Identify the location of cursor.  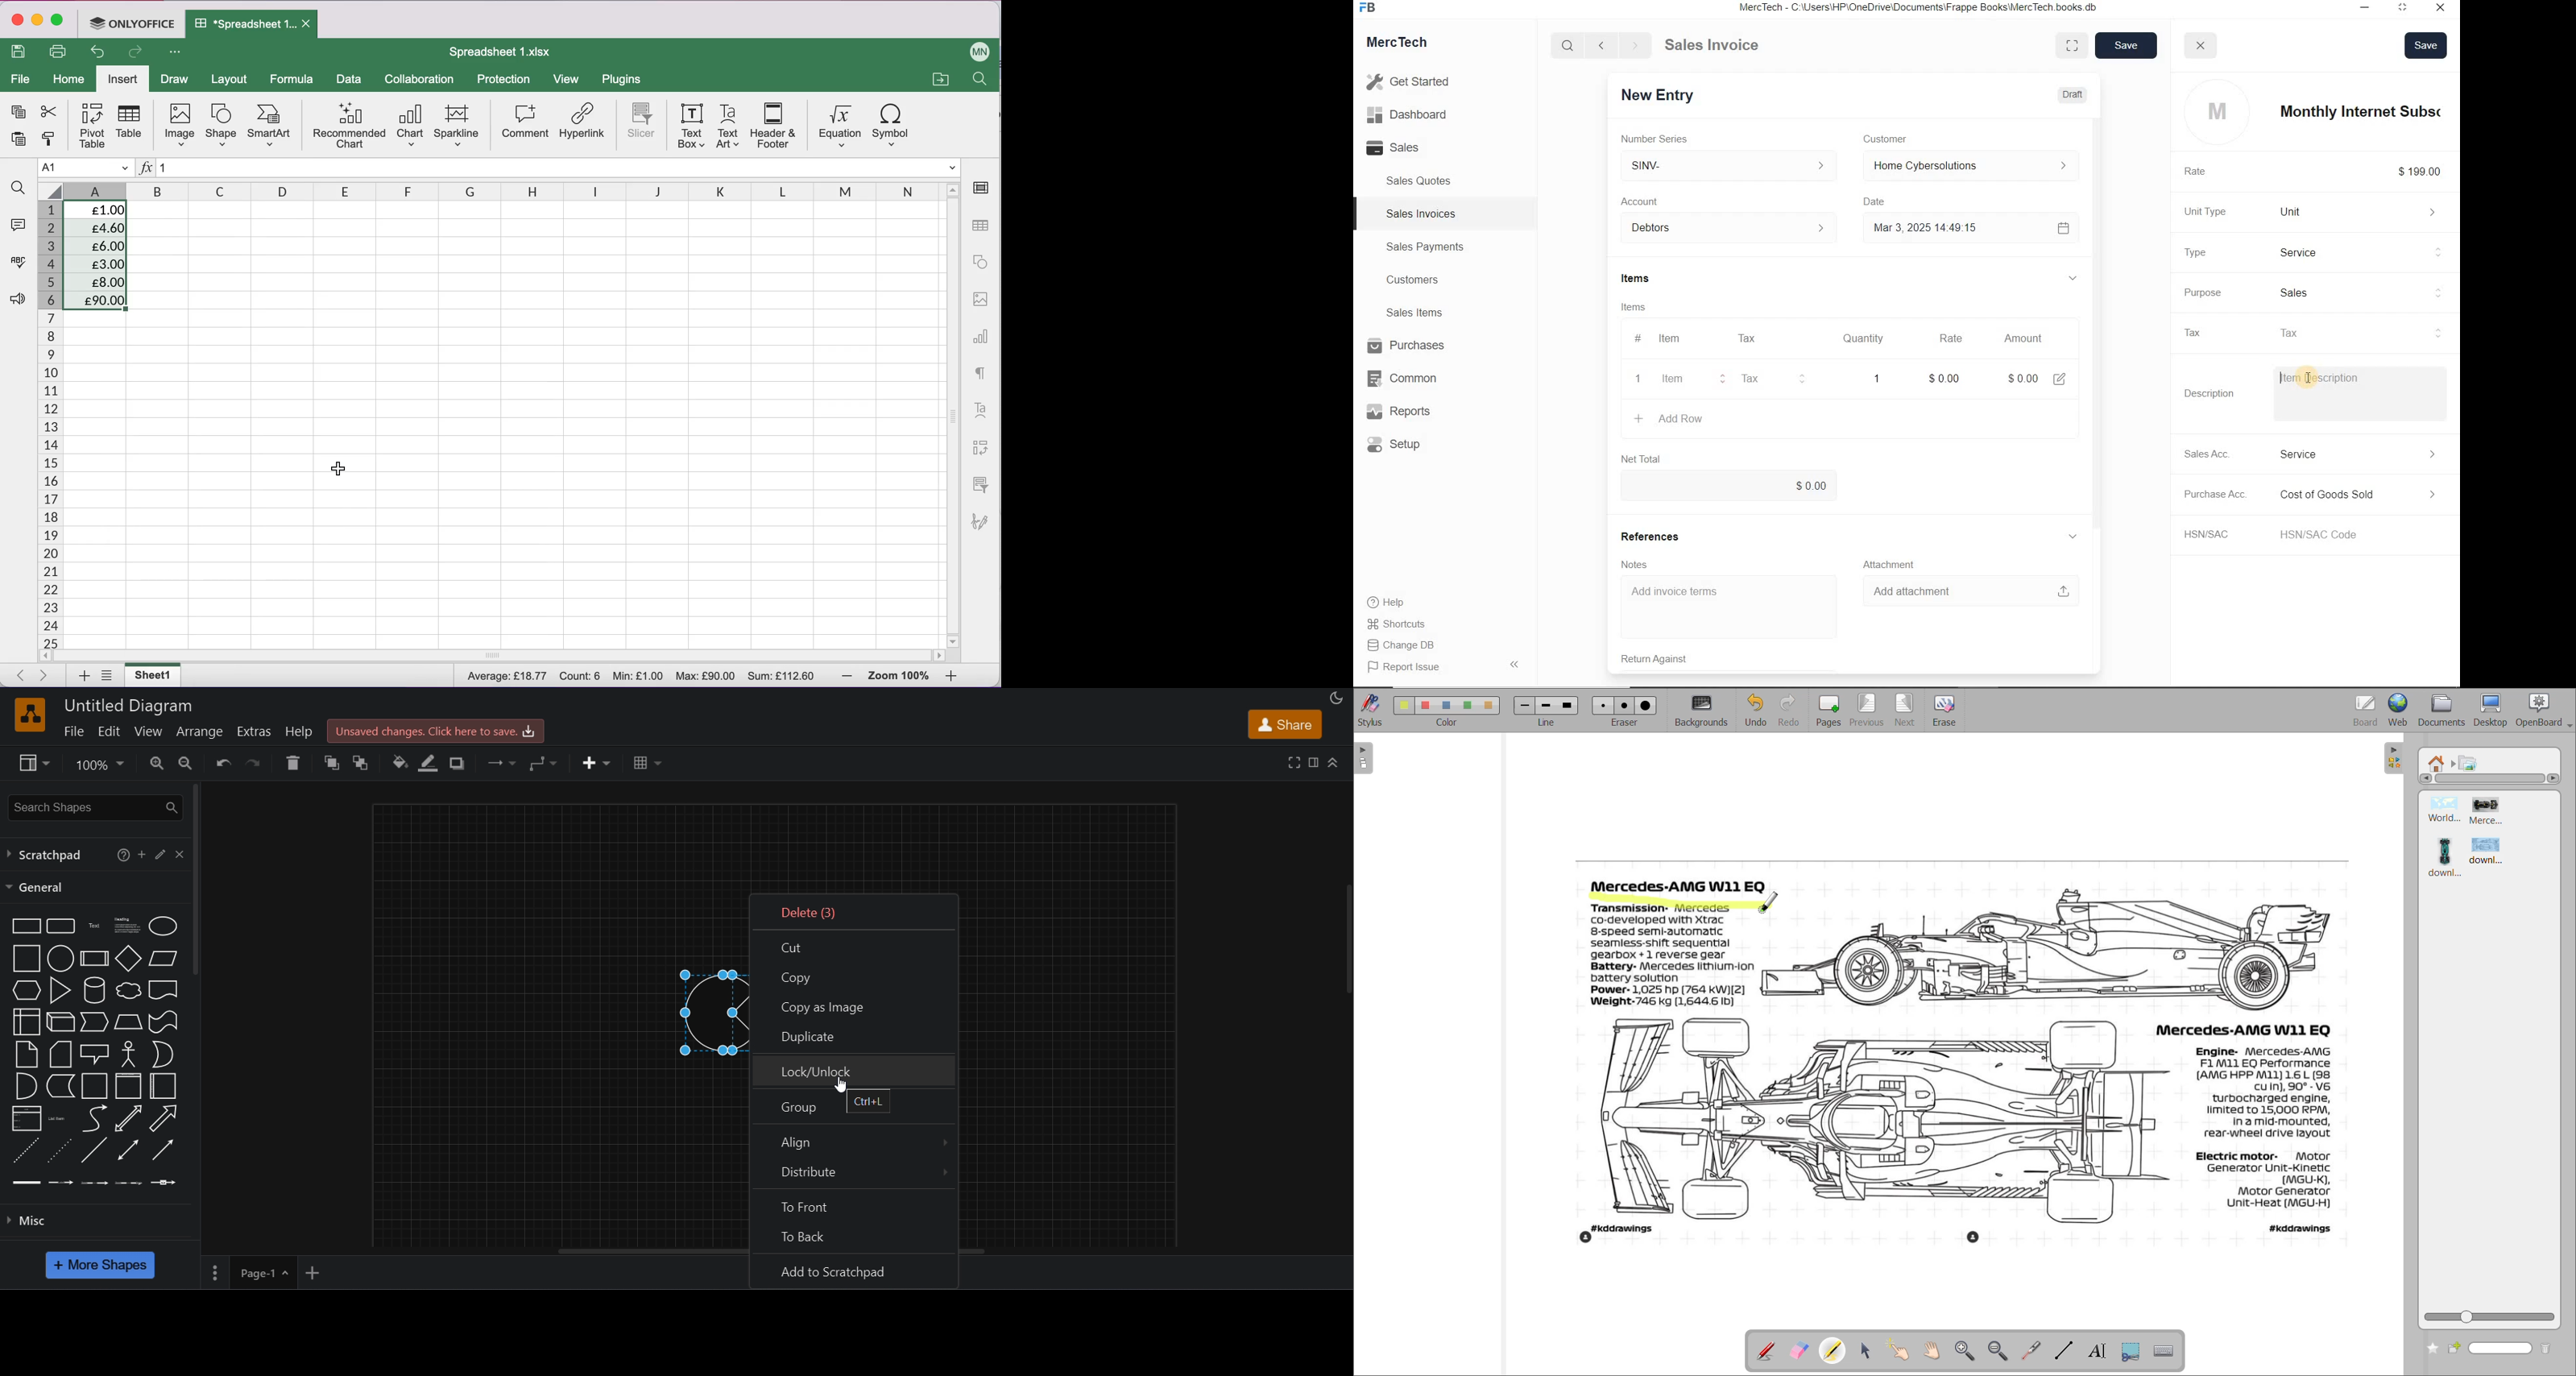
(2310, 376).